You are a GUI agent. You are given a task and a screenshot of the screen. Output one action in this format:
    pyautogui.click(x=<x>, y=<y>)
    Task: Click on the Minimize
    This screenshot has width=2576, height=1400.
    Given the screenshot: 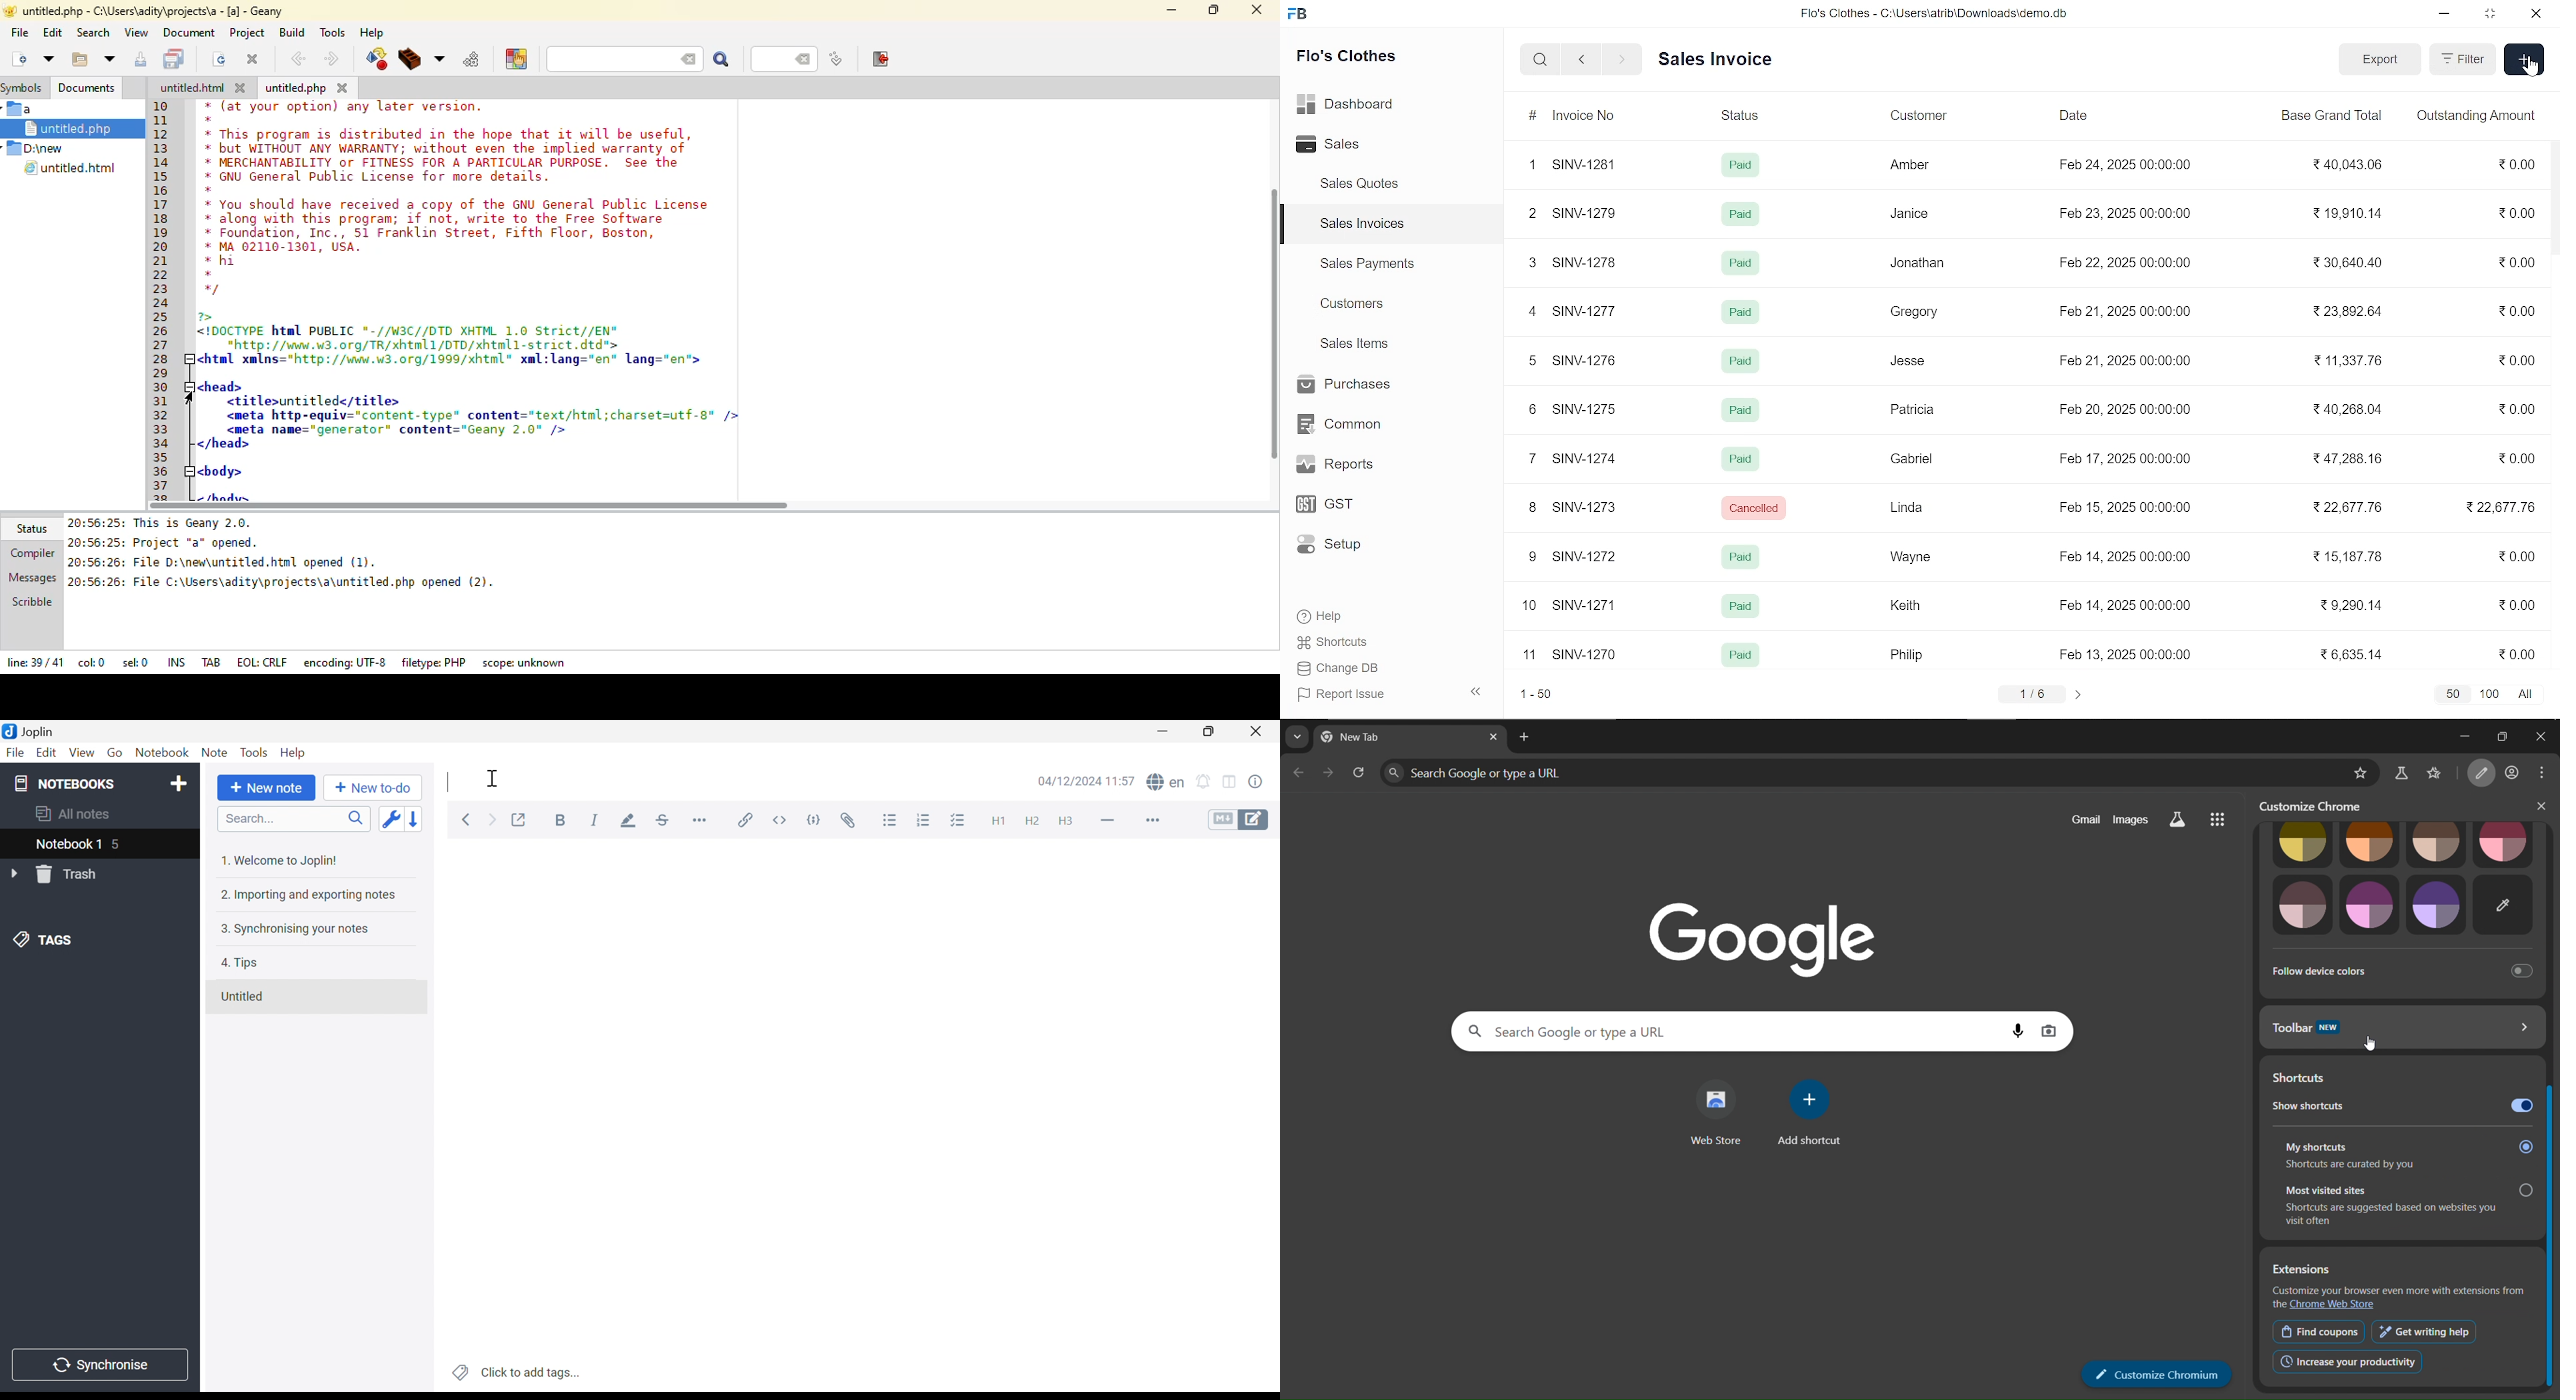 What is the action you would take?
    pyautogui.click(x=1163, y=731)
    